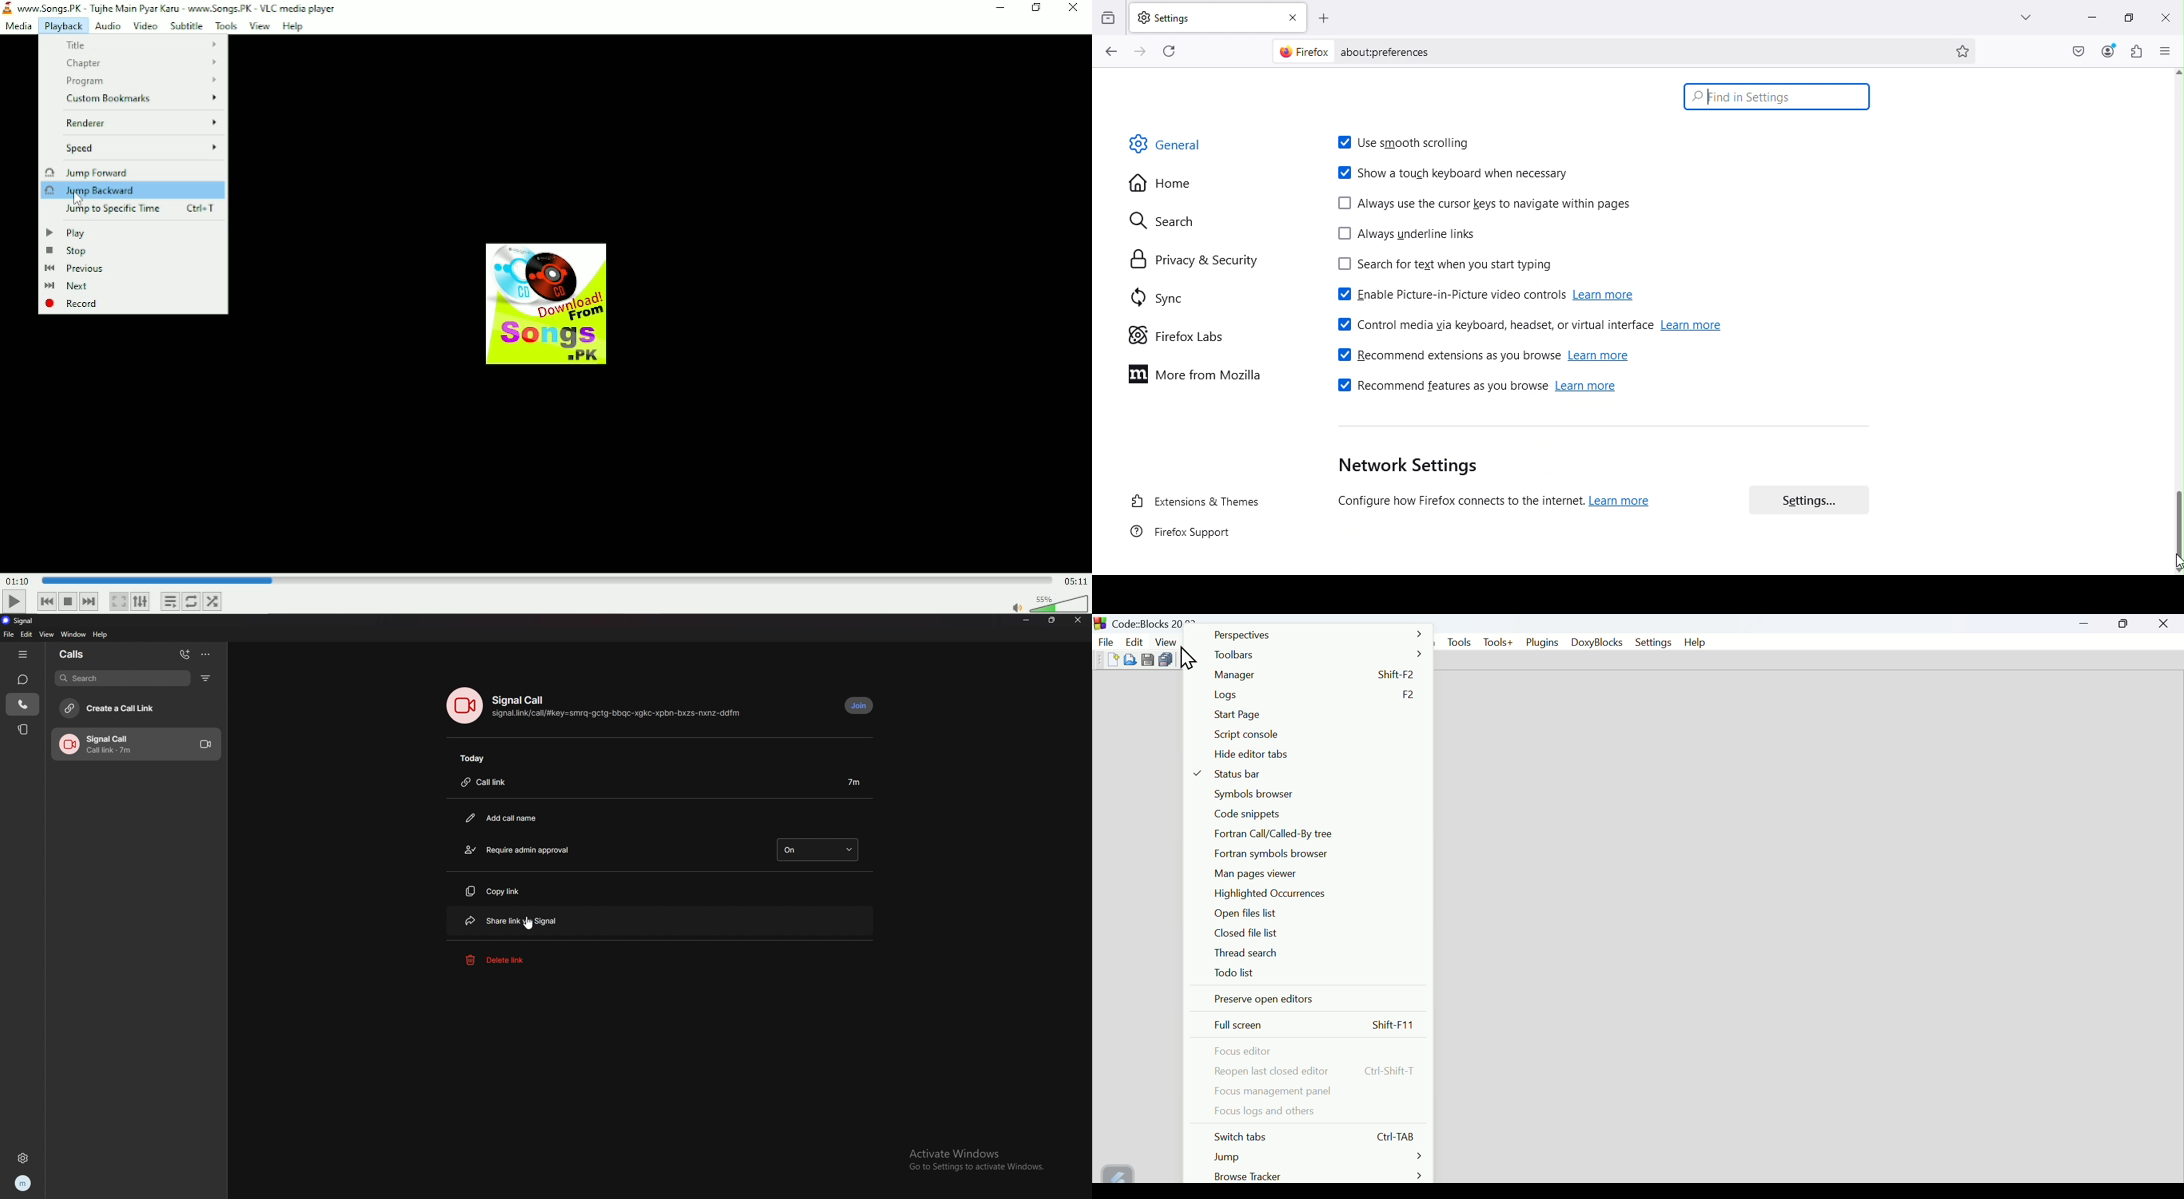 This screenshot has height=1204, width=2184. Describe the element at coordinates (464, 706) in the screenshot. I see `voice call` at that location.